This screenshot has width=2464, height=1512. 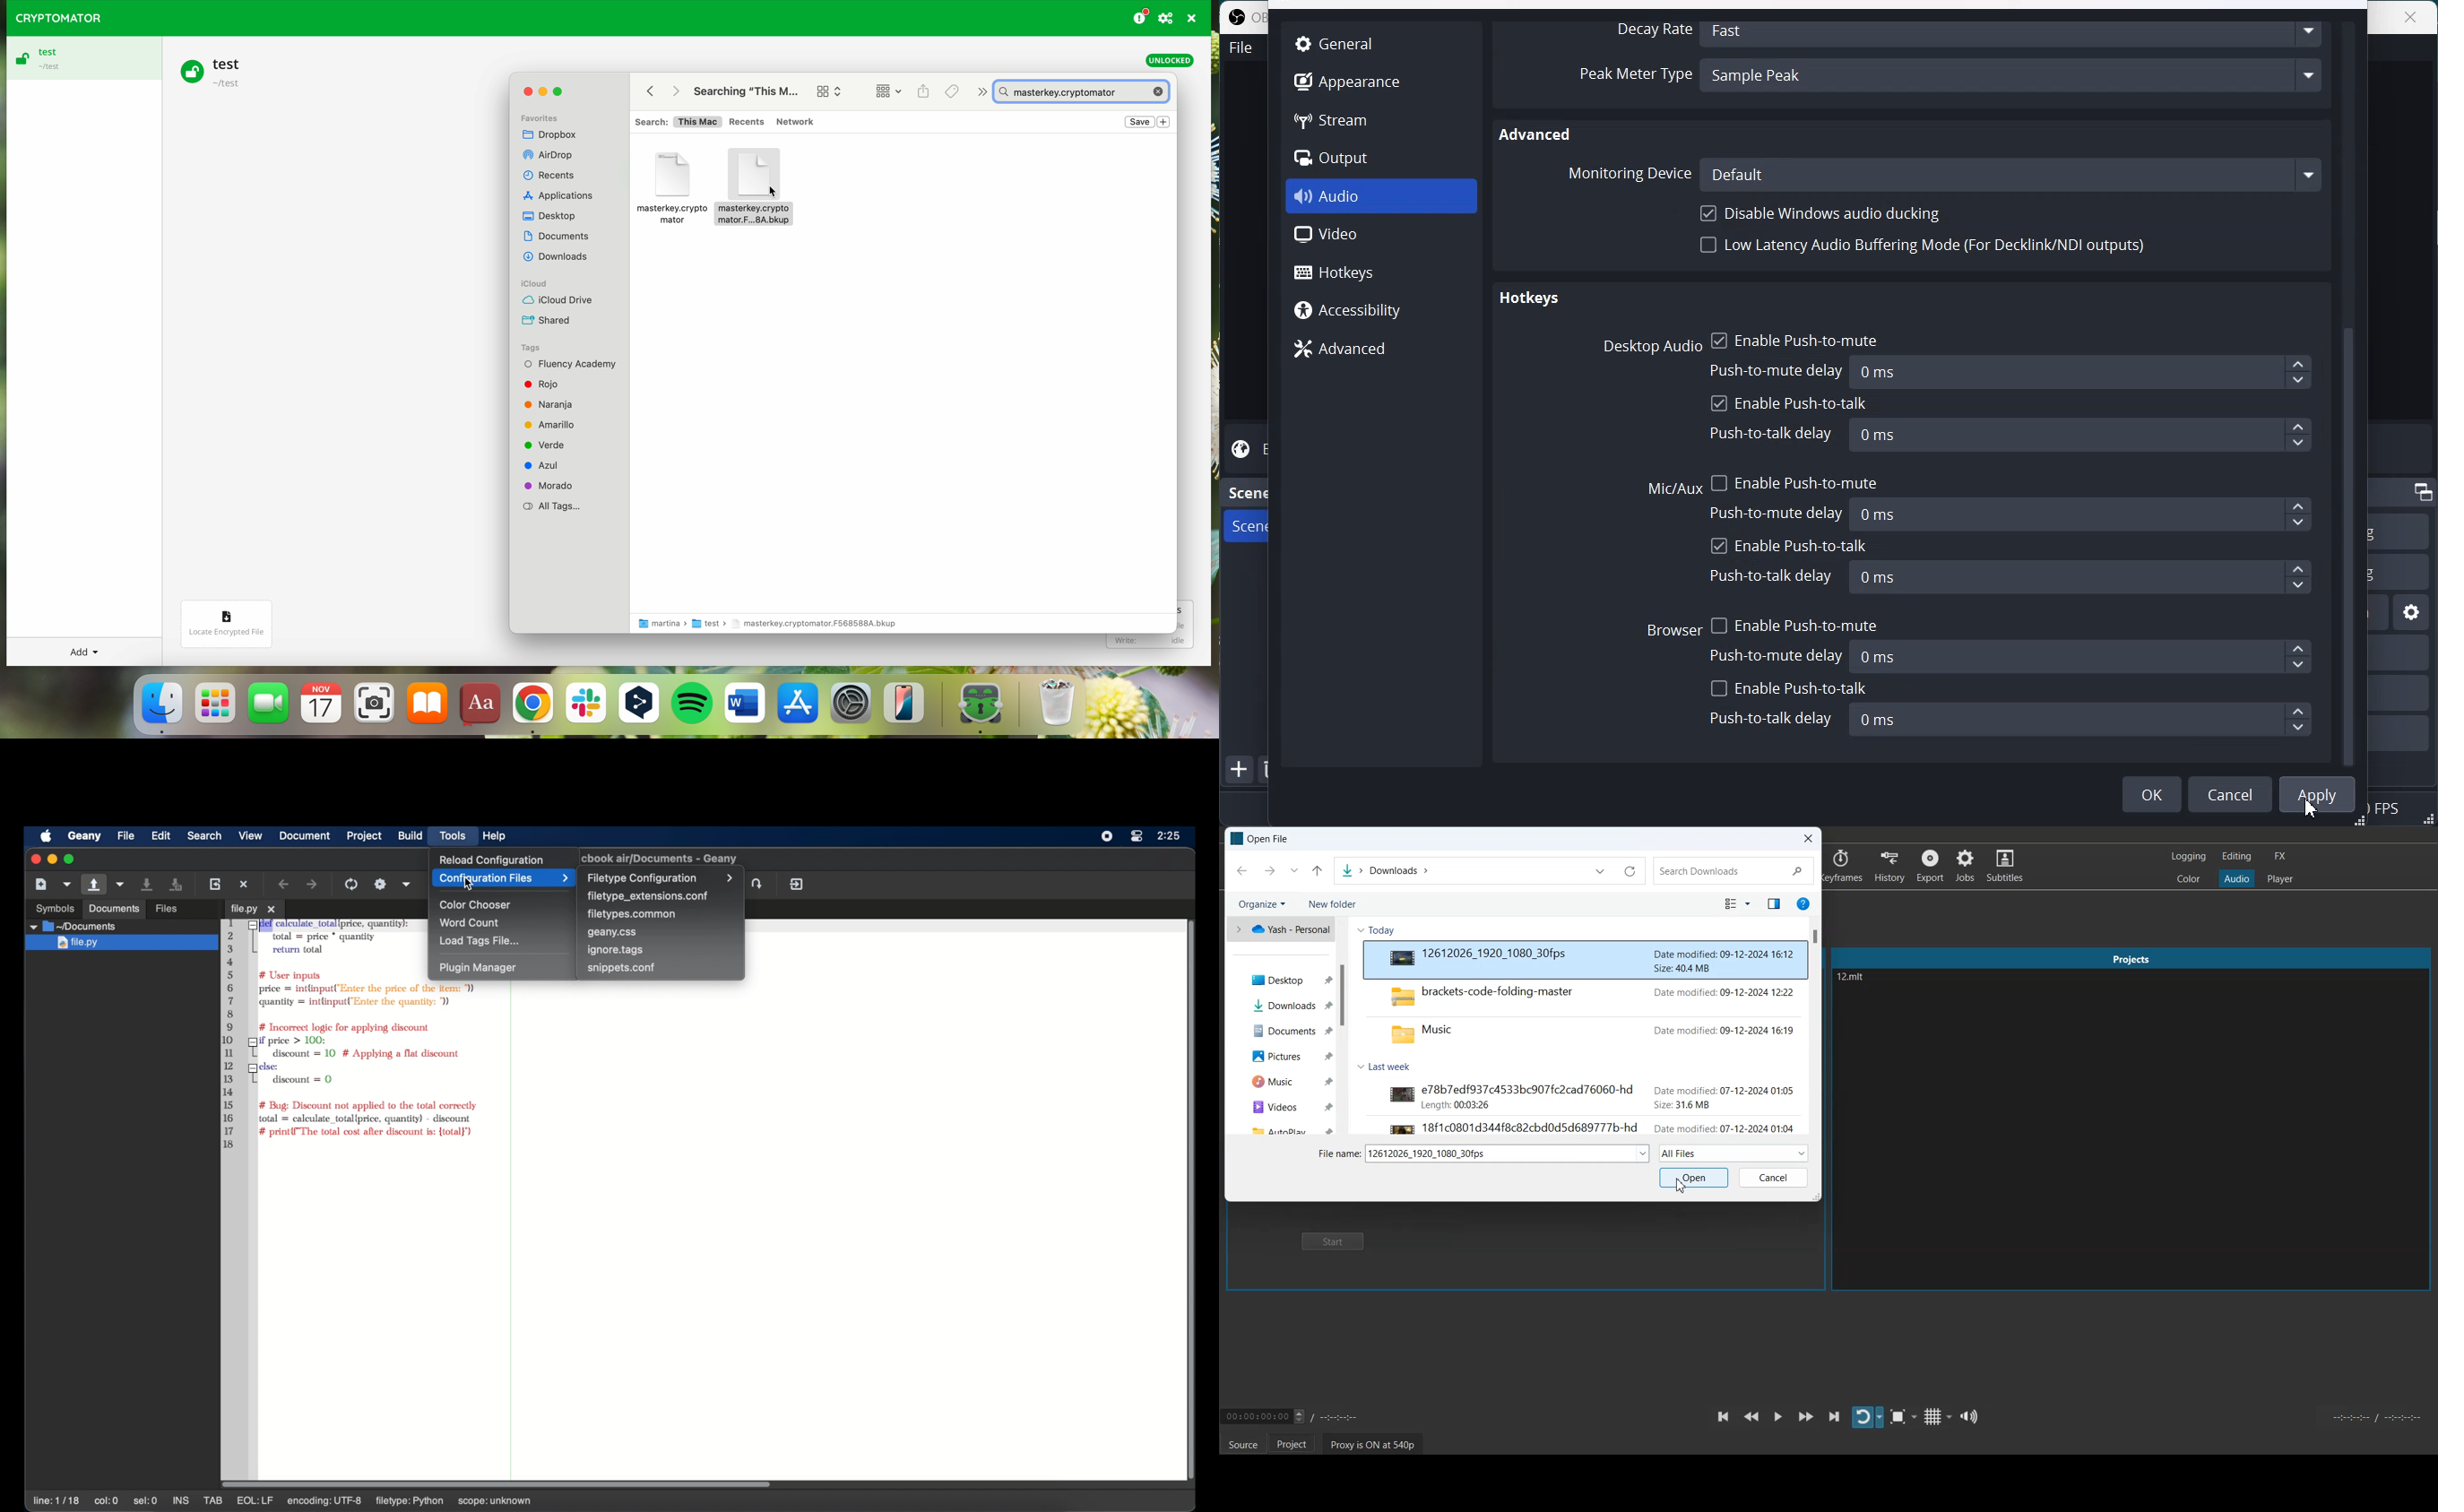 I want to click on Keyframes, so click(x=1844, y=865).